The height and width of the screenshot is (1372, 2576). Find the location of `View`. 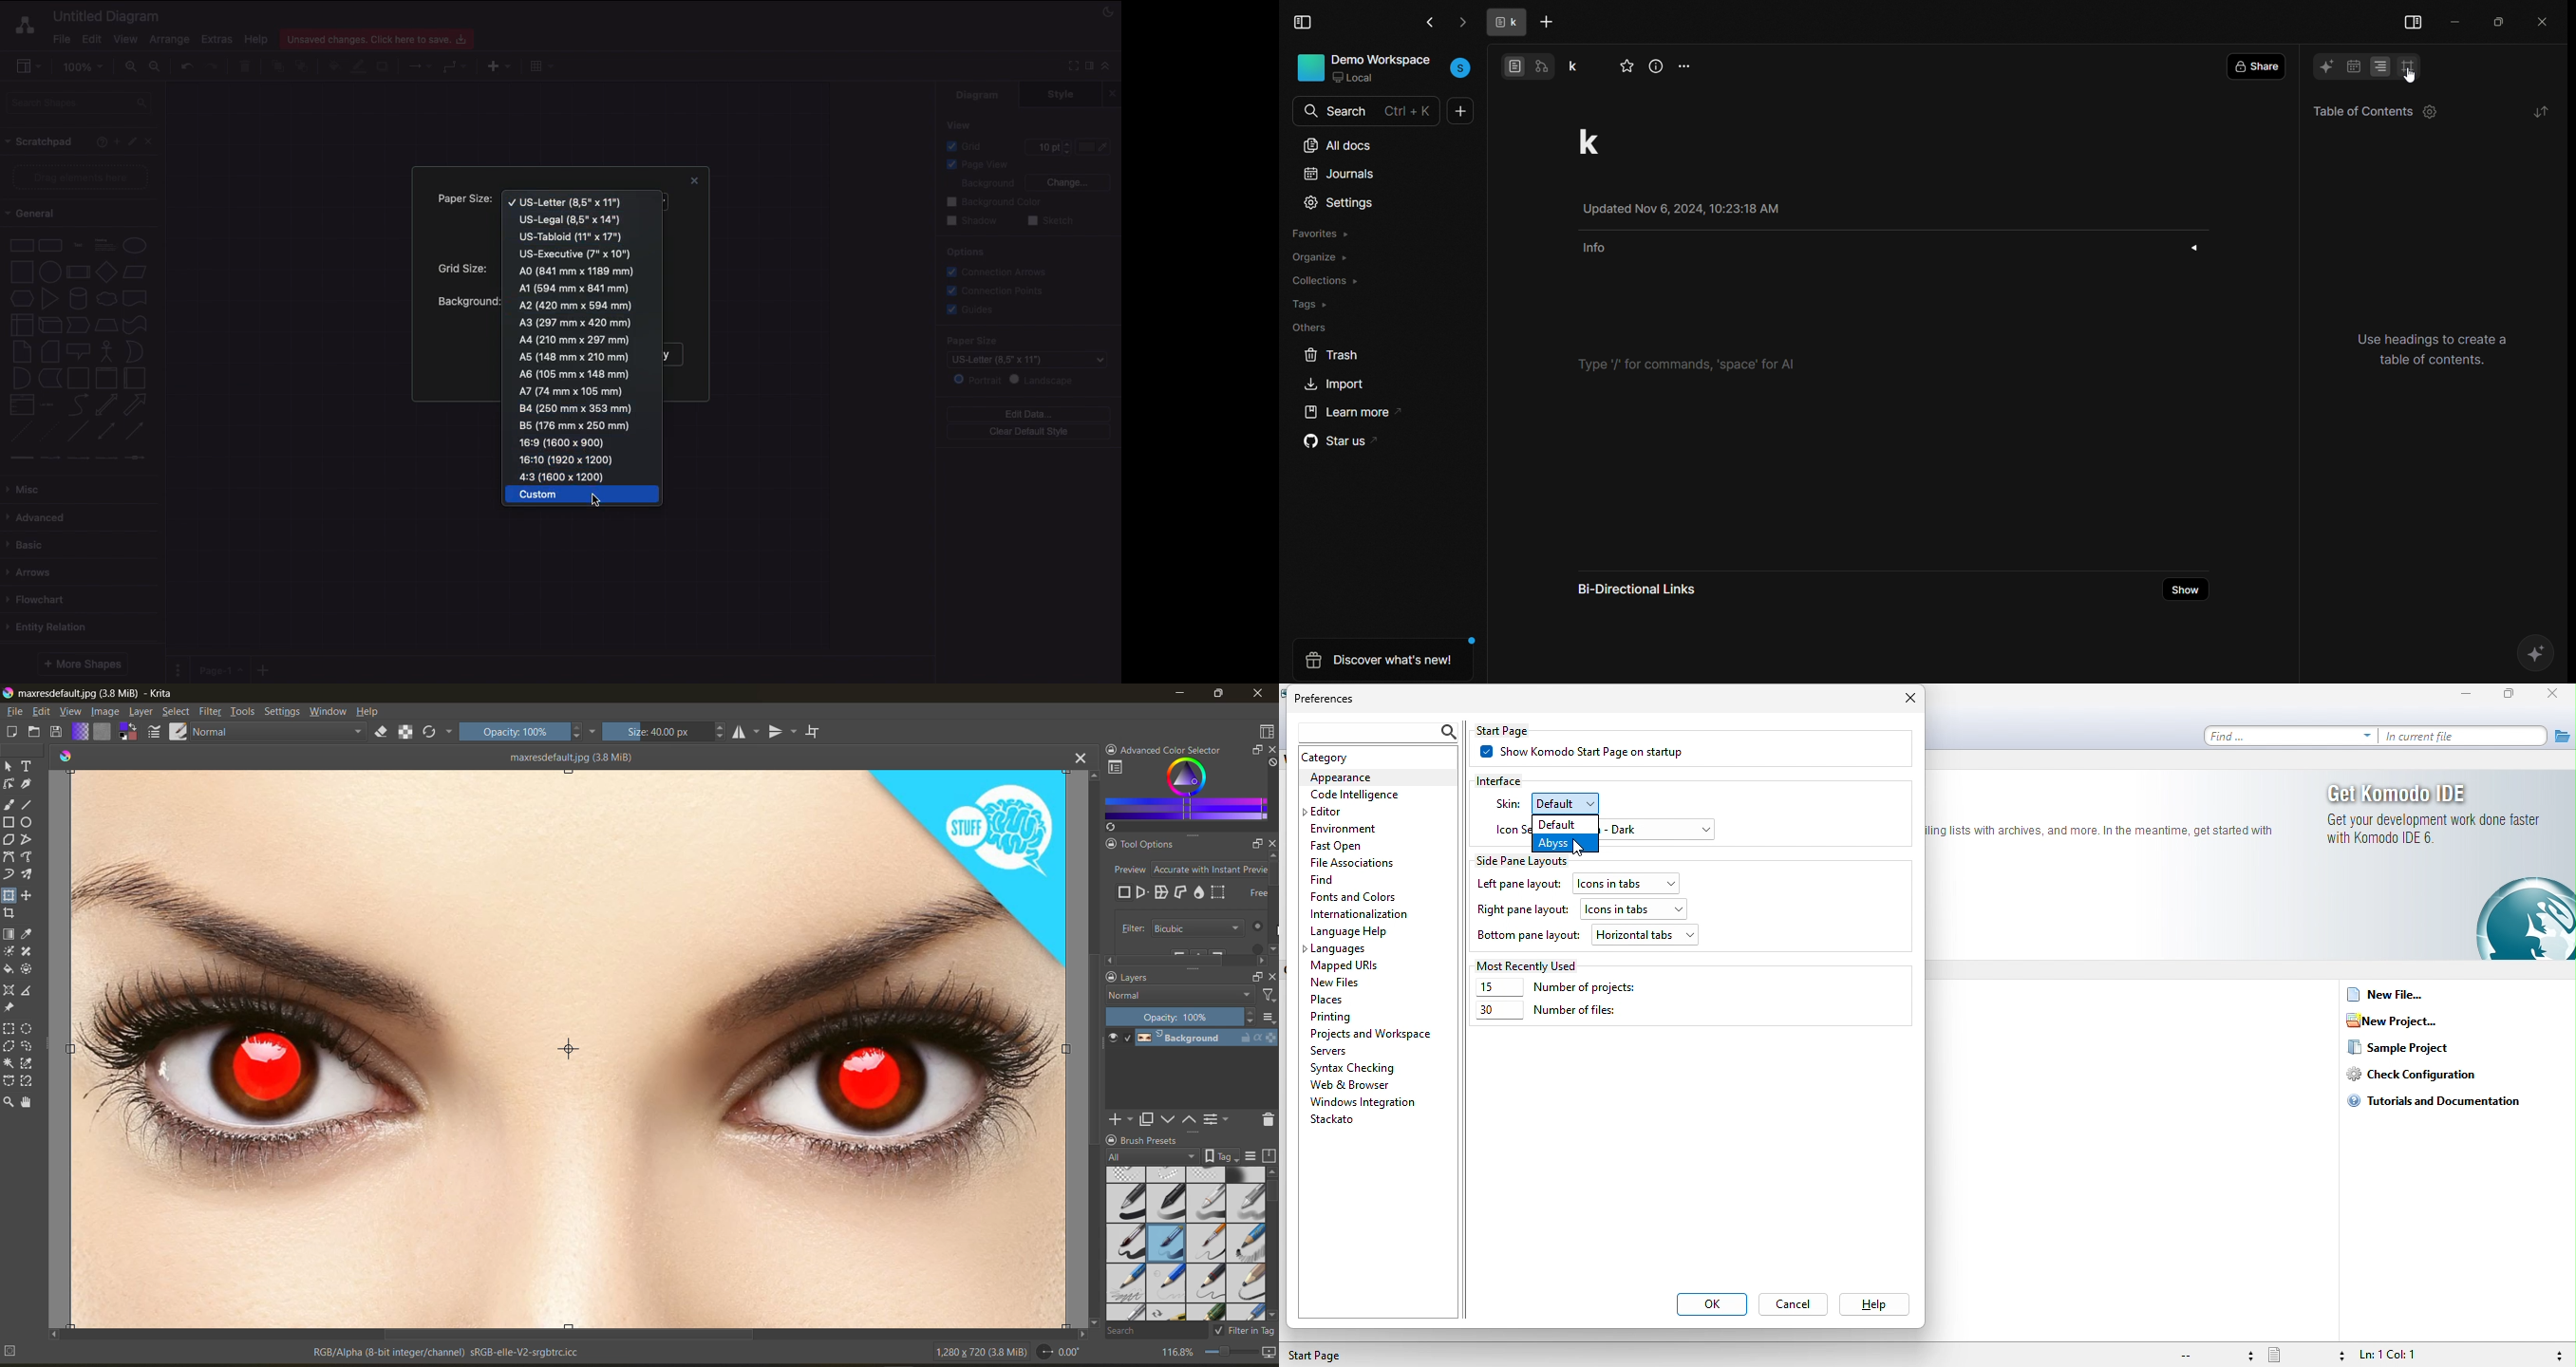

View is located at coordinates (126, 37).